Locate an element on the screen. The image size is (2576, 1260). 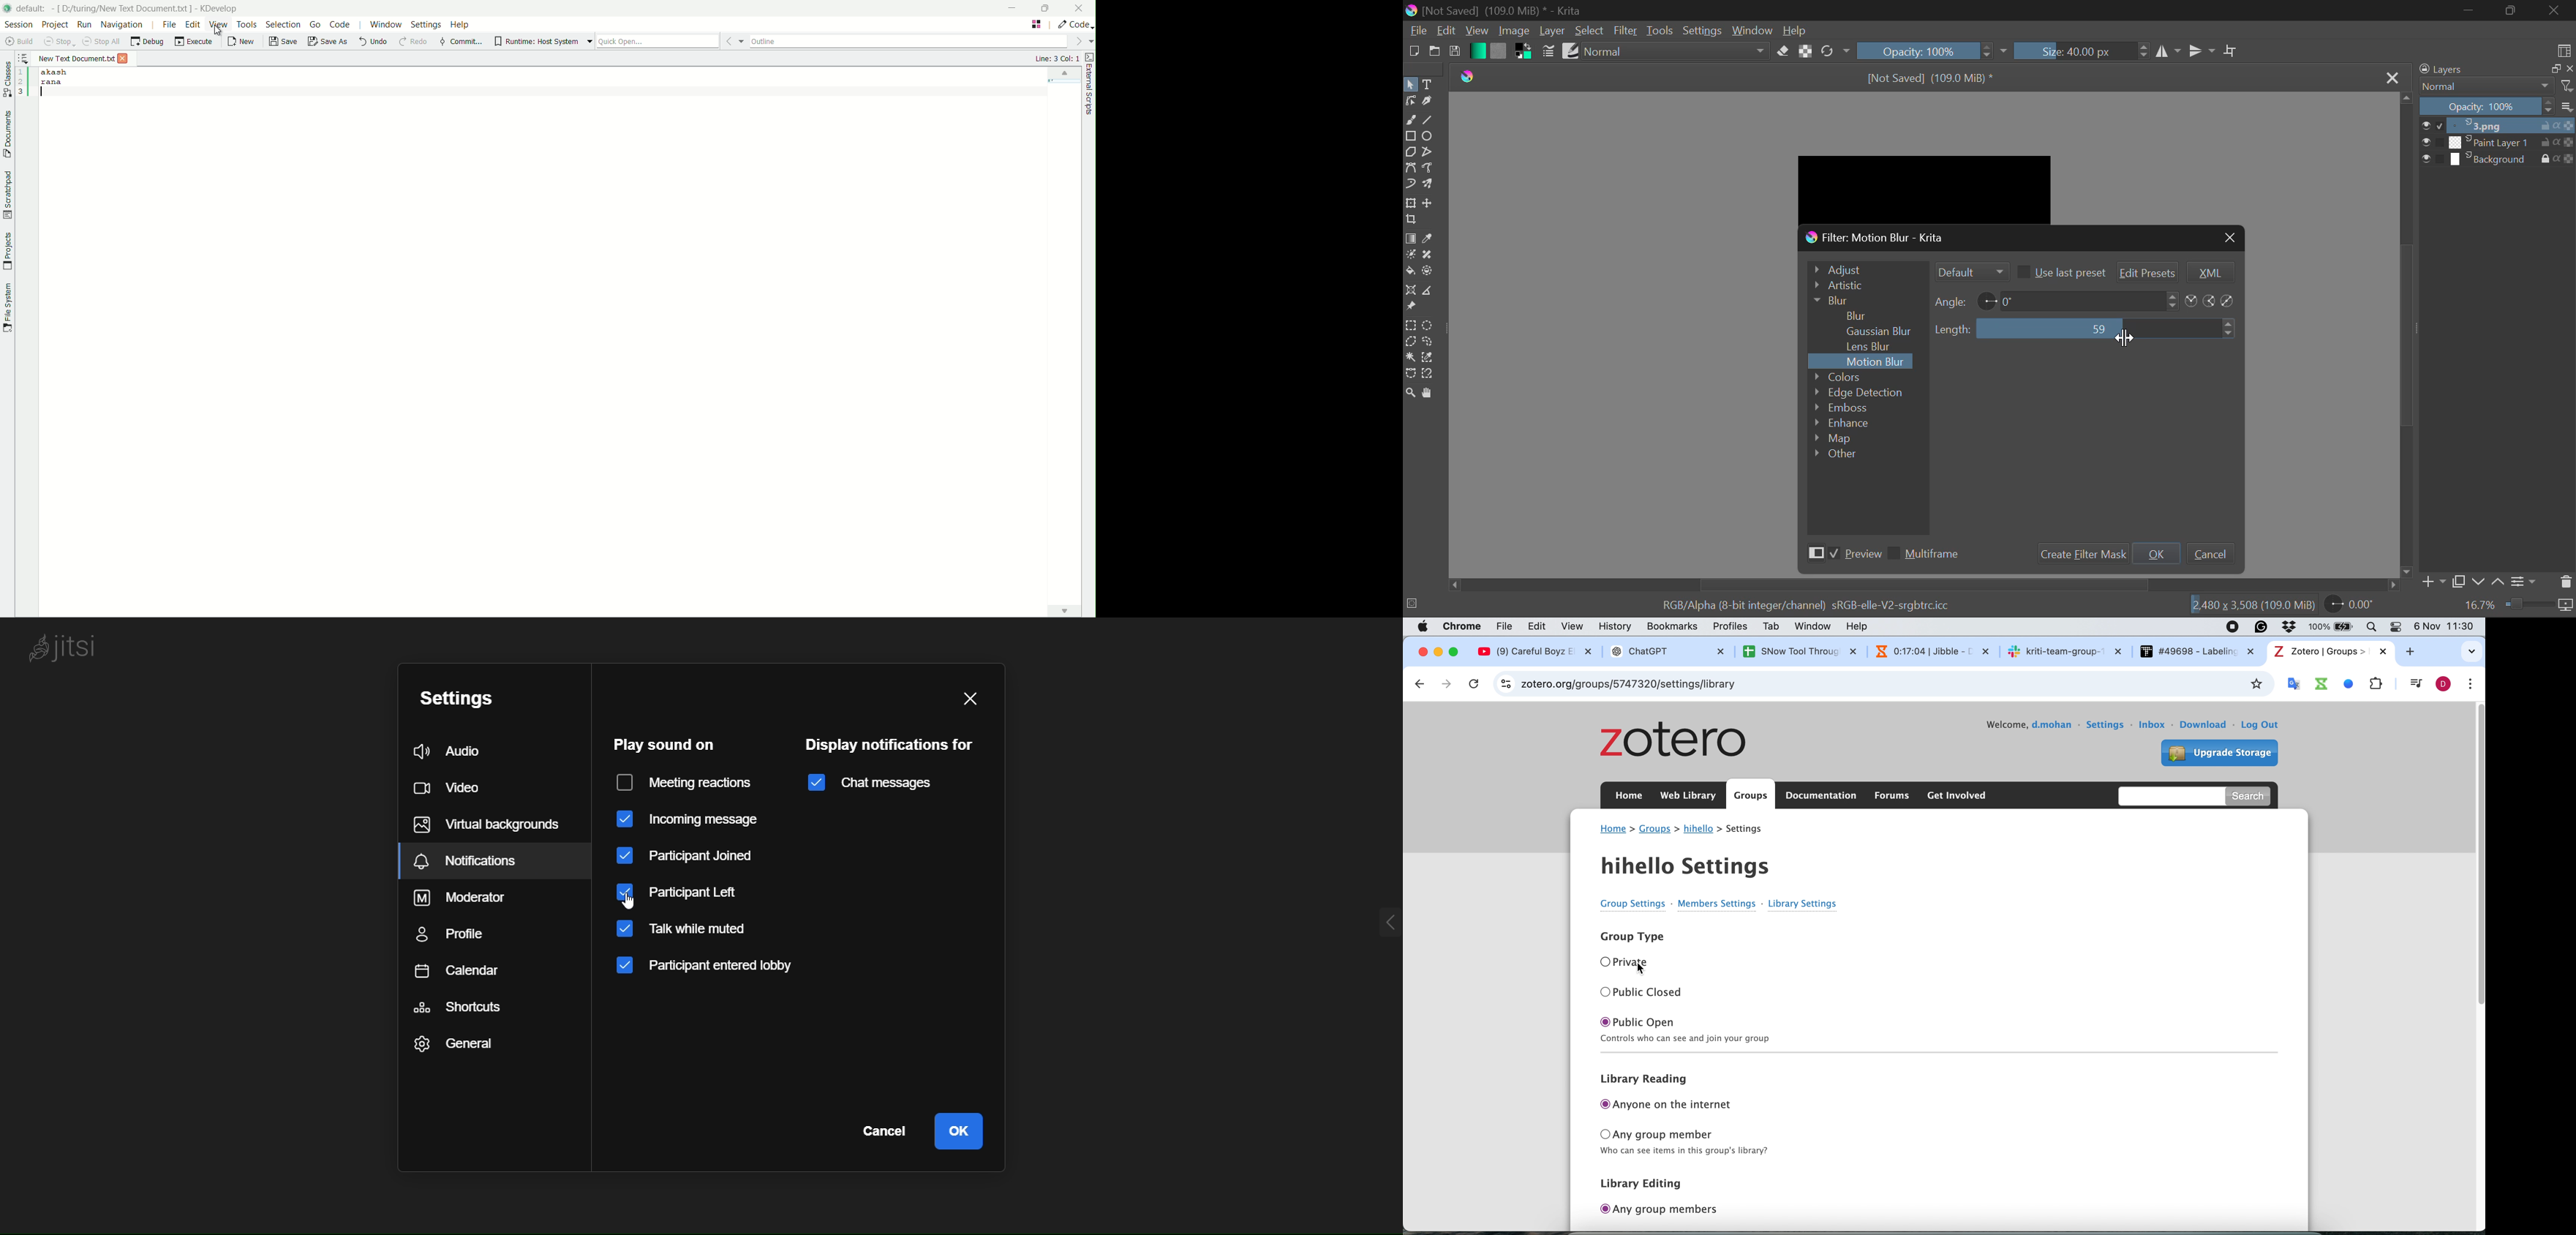
profile is located at coordinates (457, 934).